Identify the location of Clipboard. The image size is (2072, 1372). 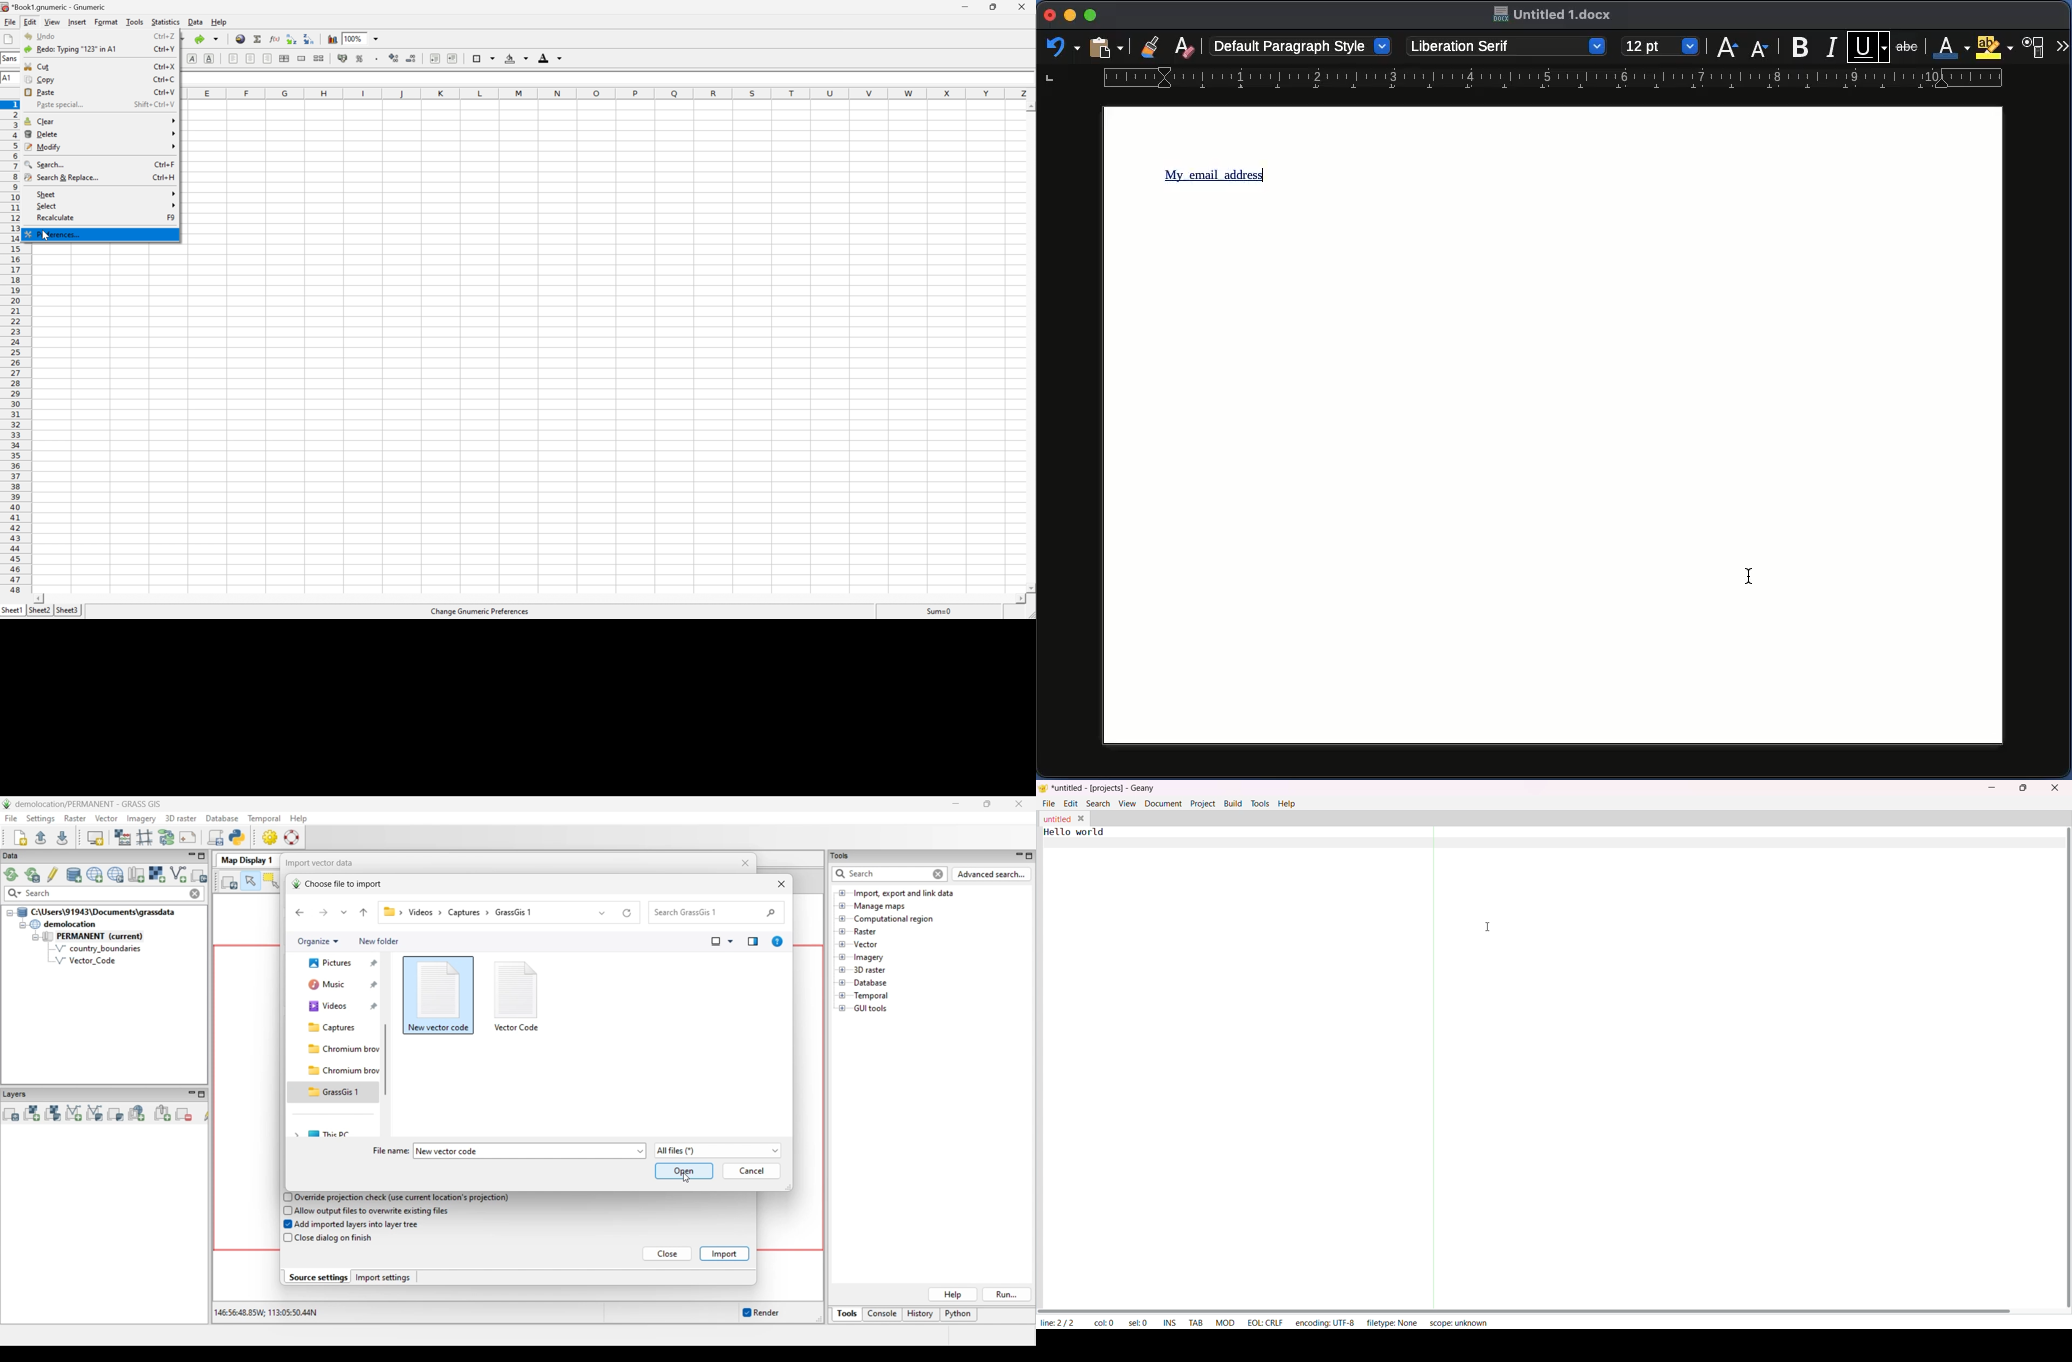
(1105, 49).